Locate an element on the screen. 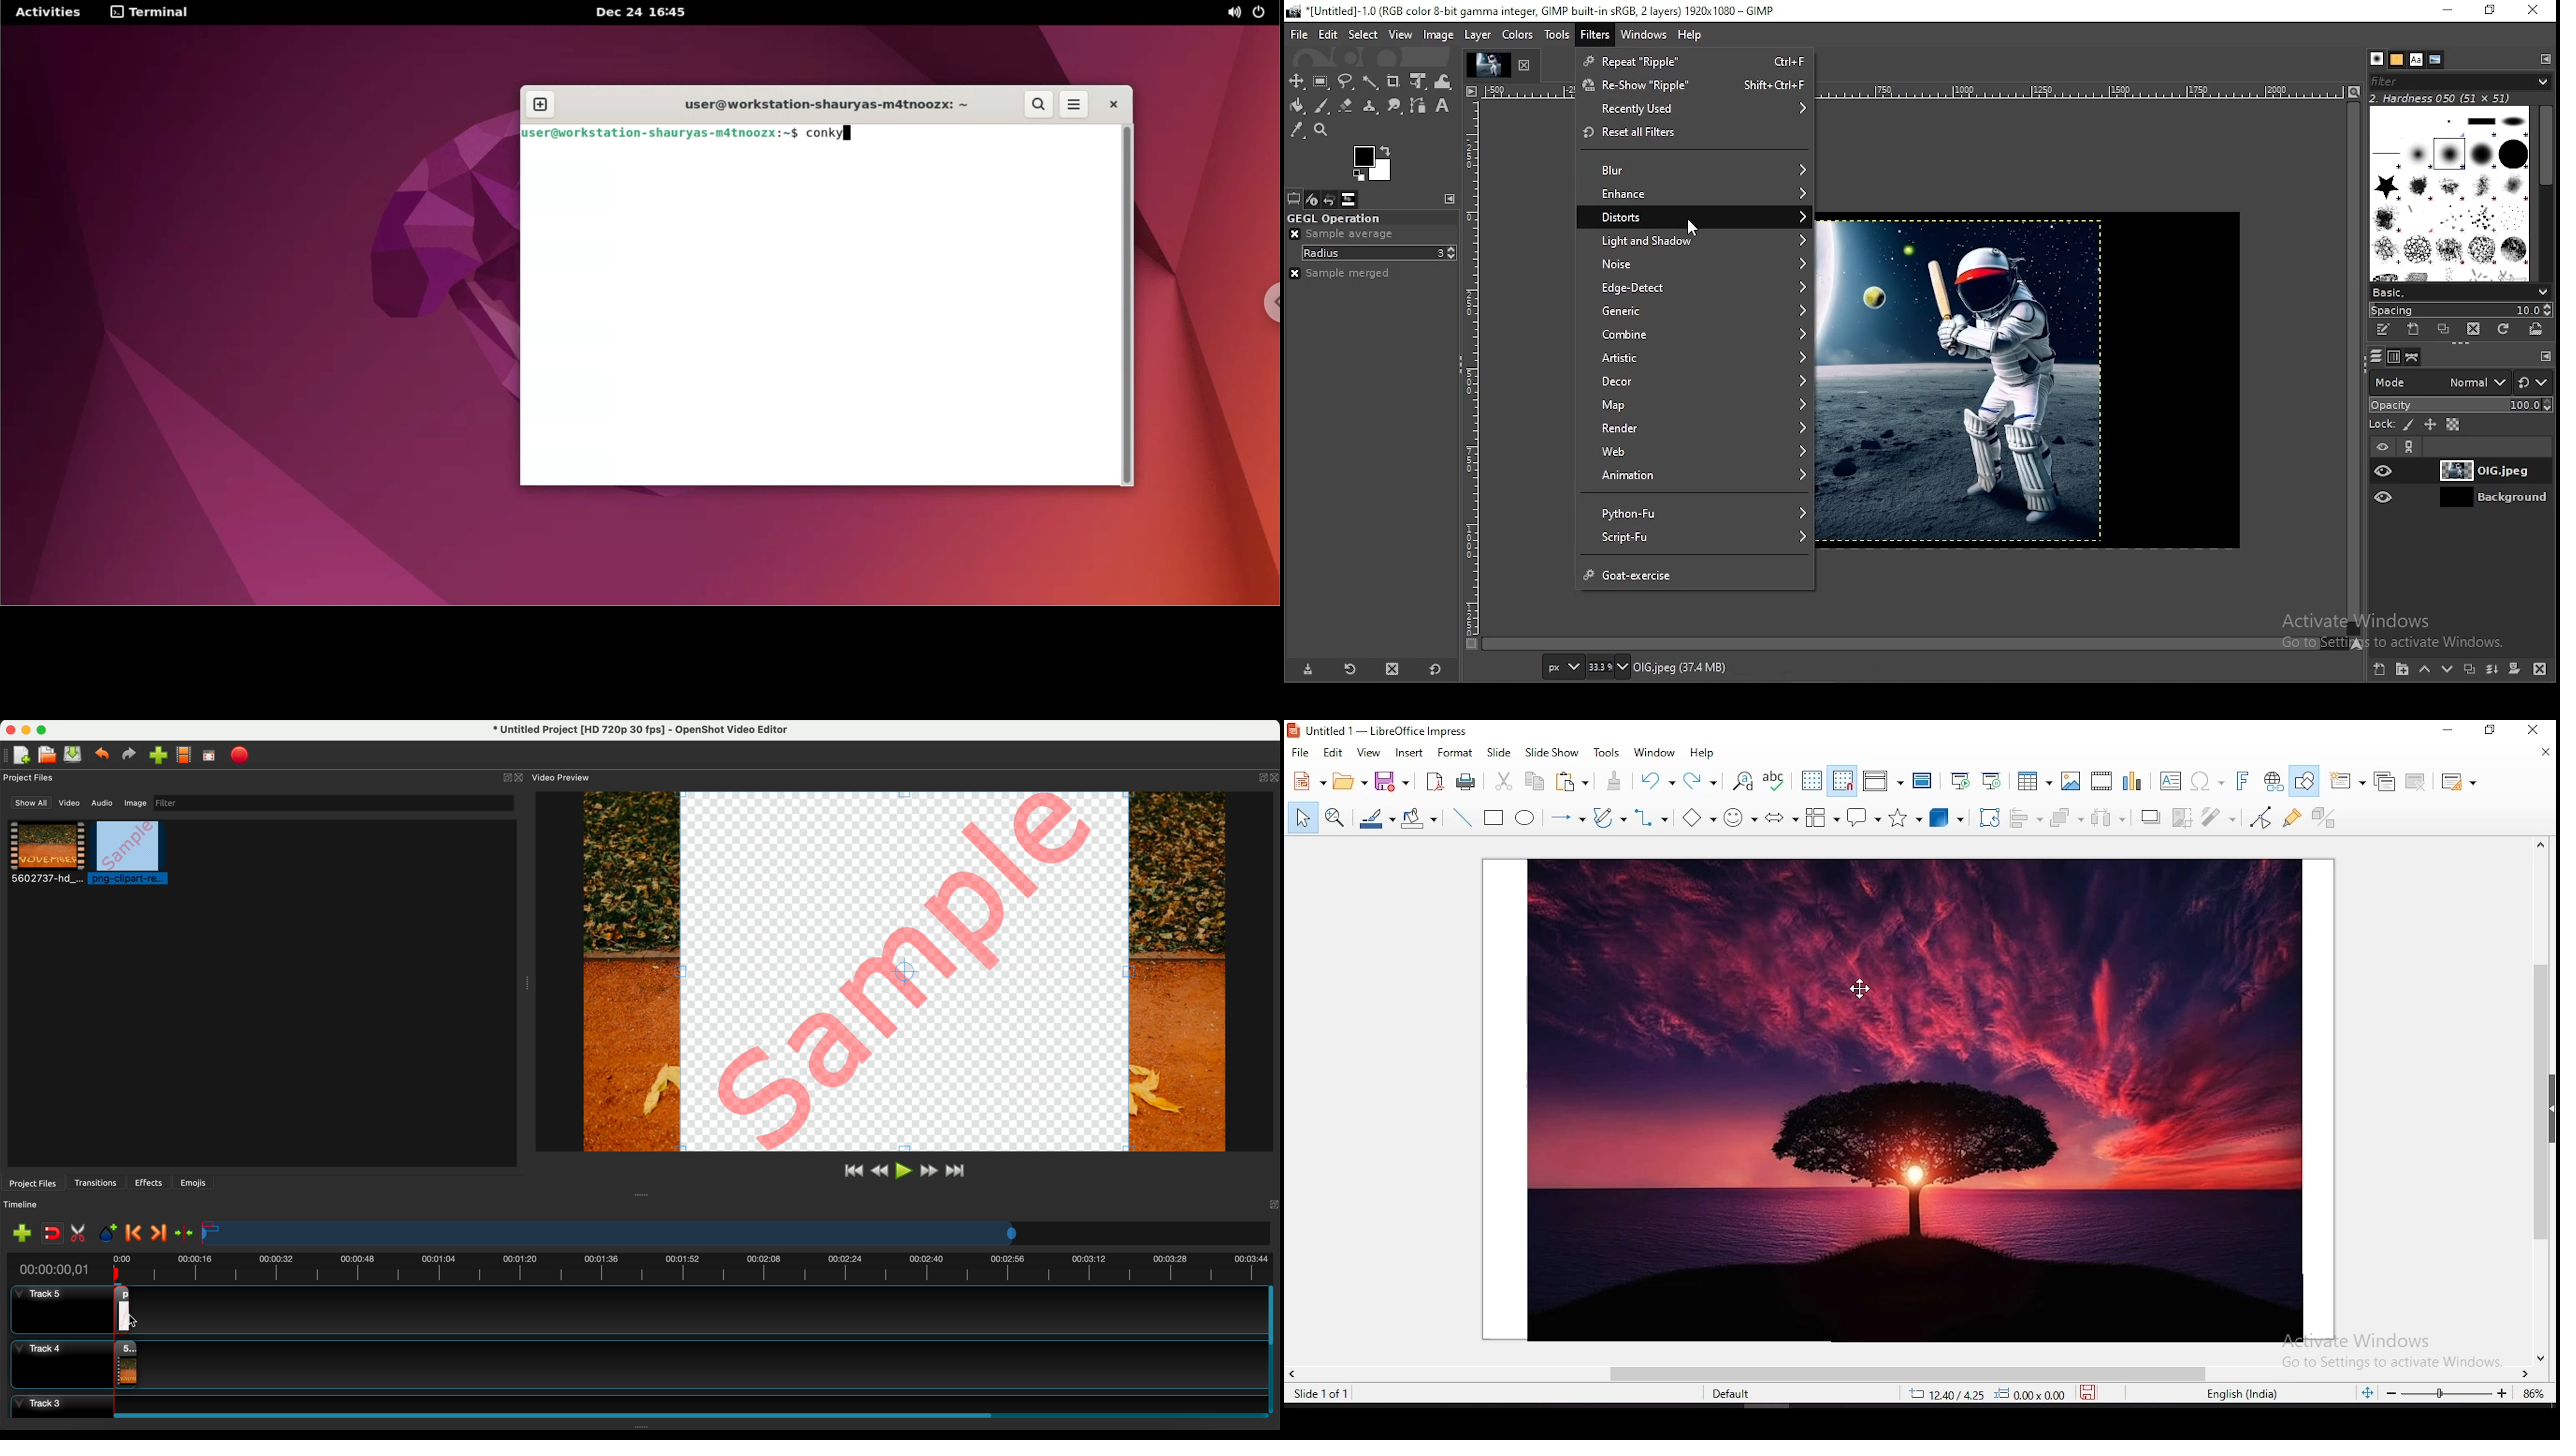  fonts is located at coordinates (2416, 60).